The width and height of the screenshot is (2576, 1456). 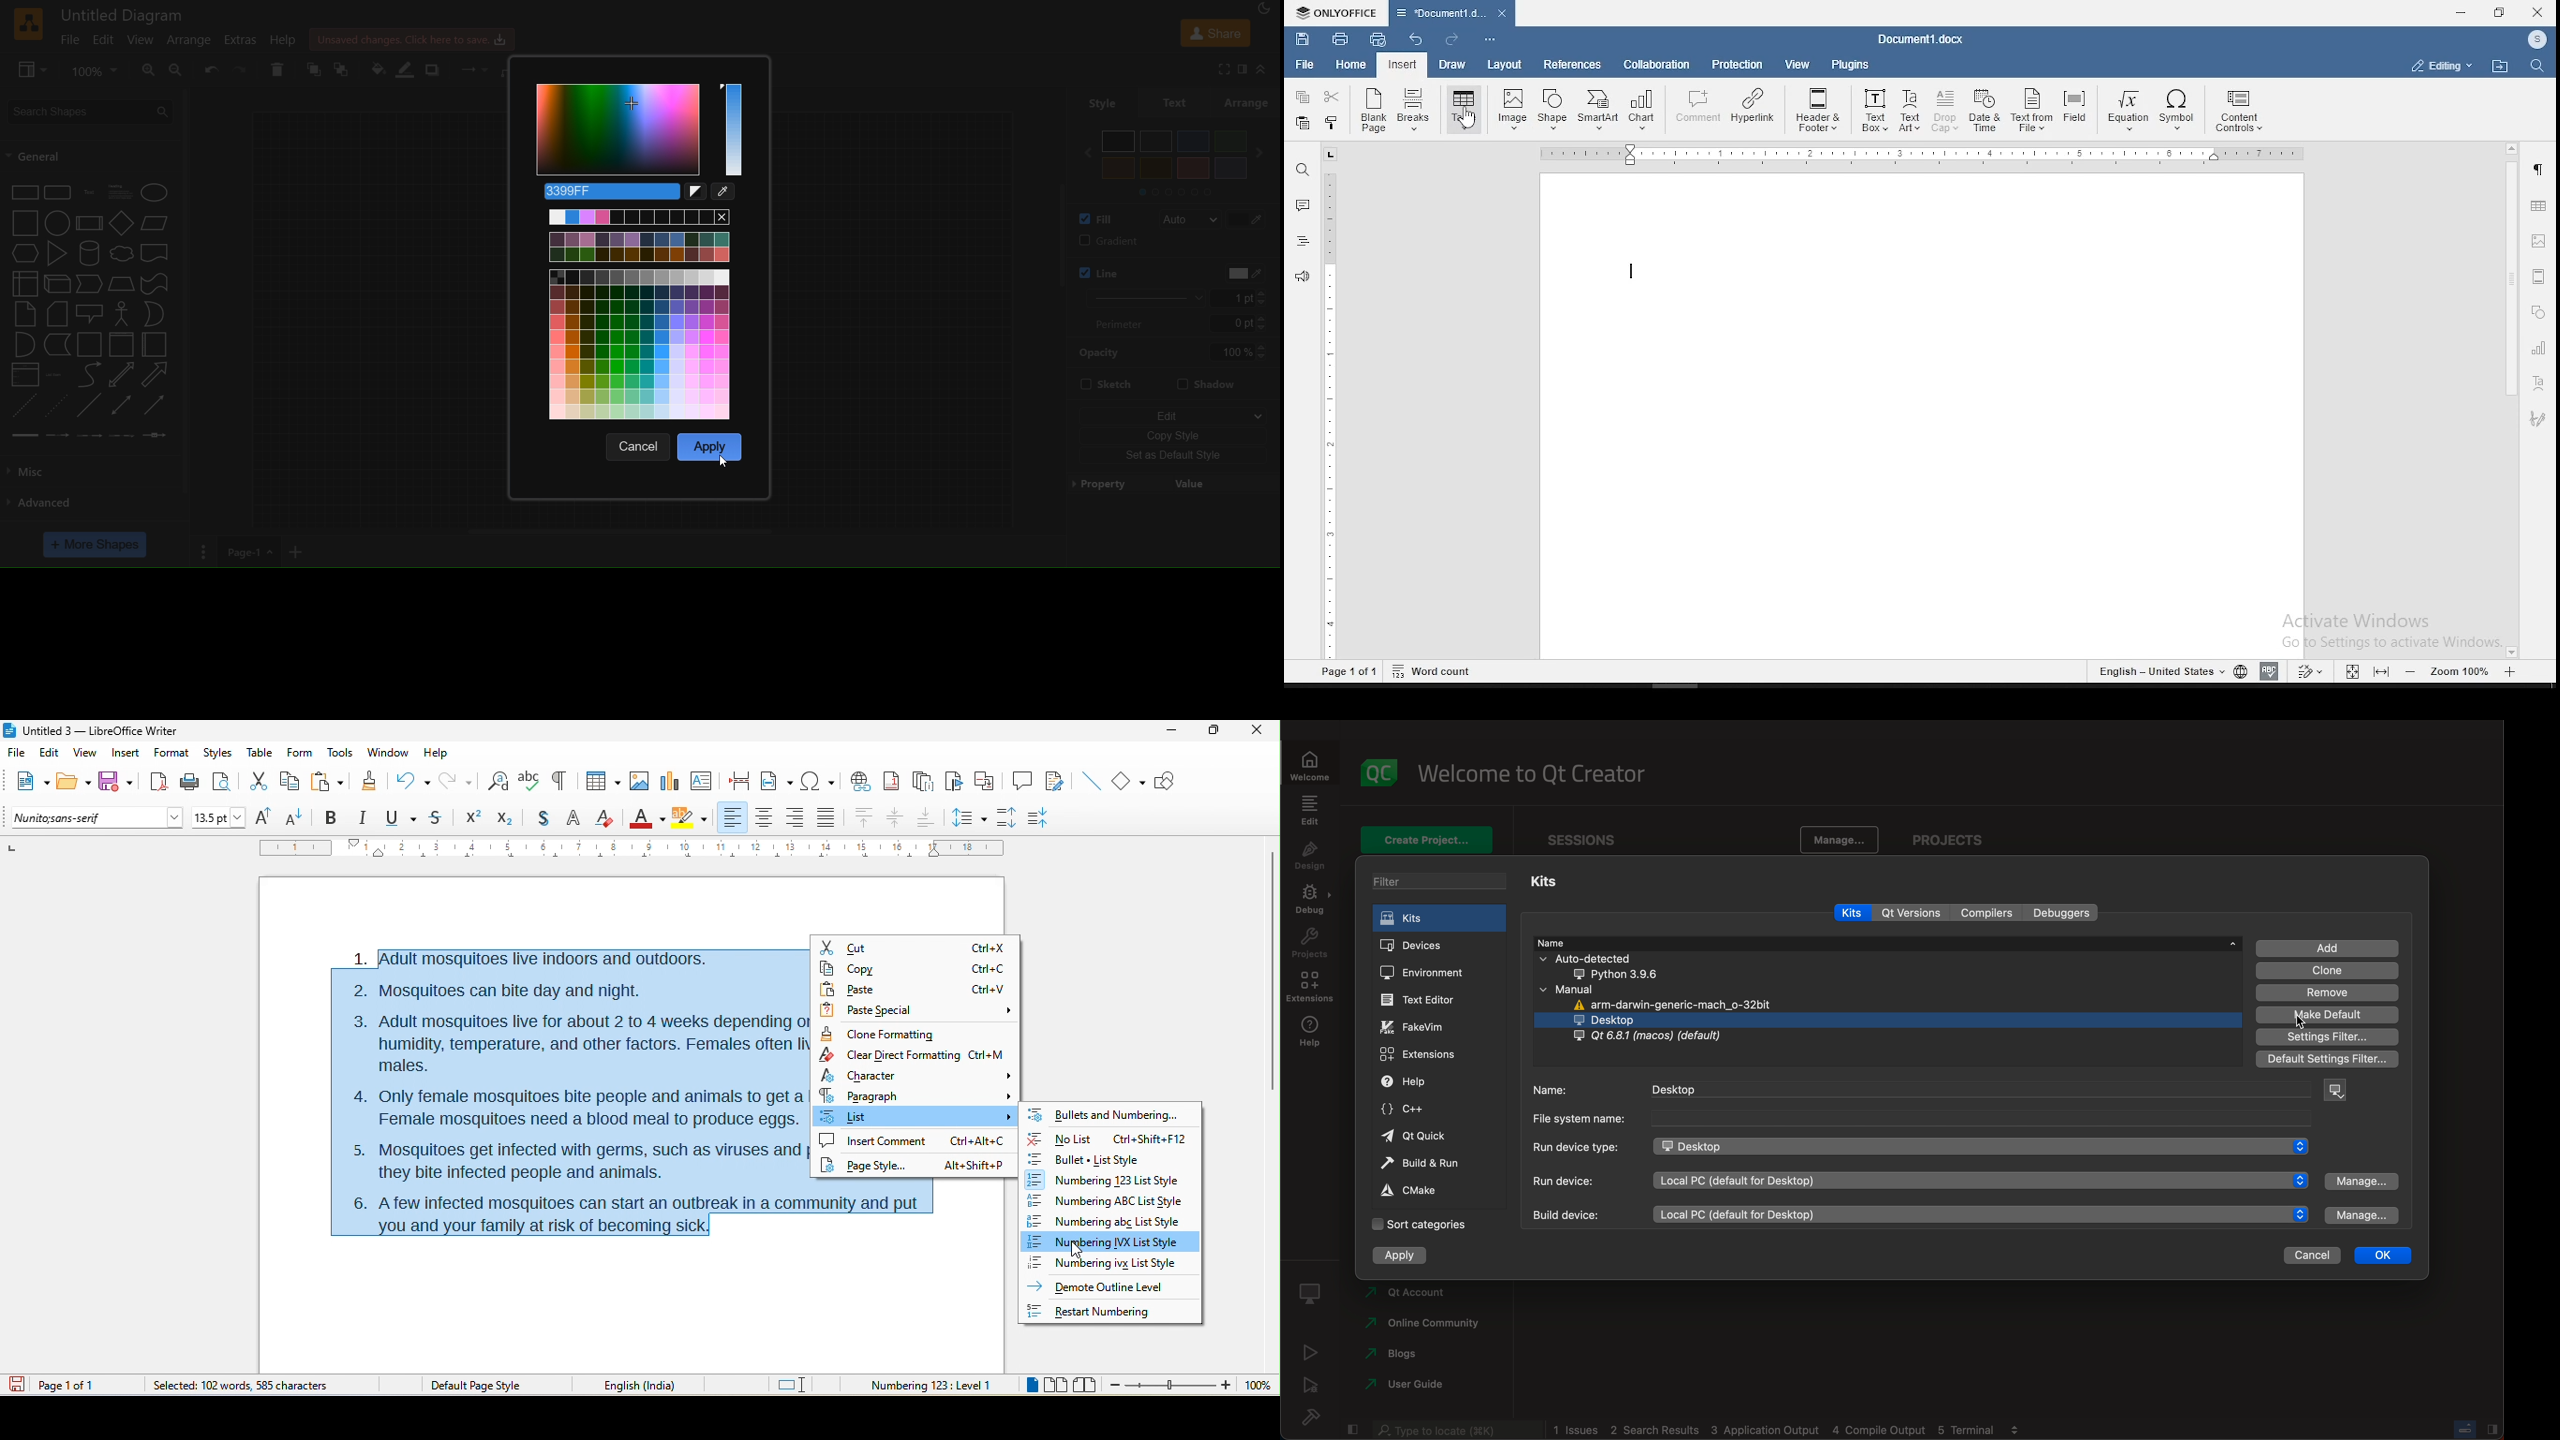 I want to click on fit to window, so click(x=2351, y=671).